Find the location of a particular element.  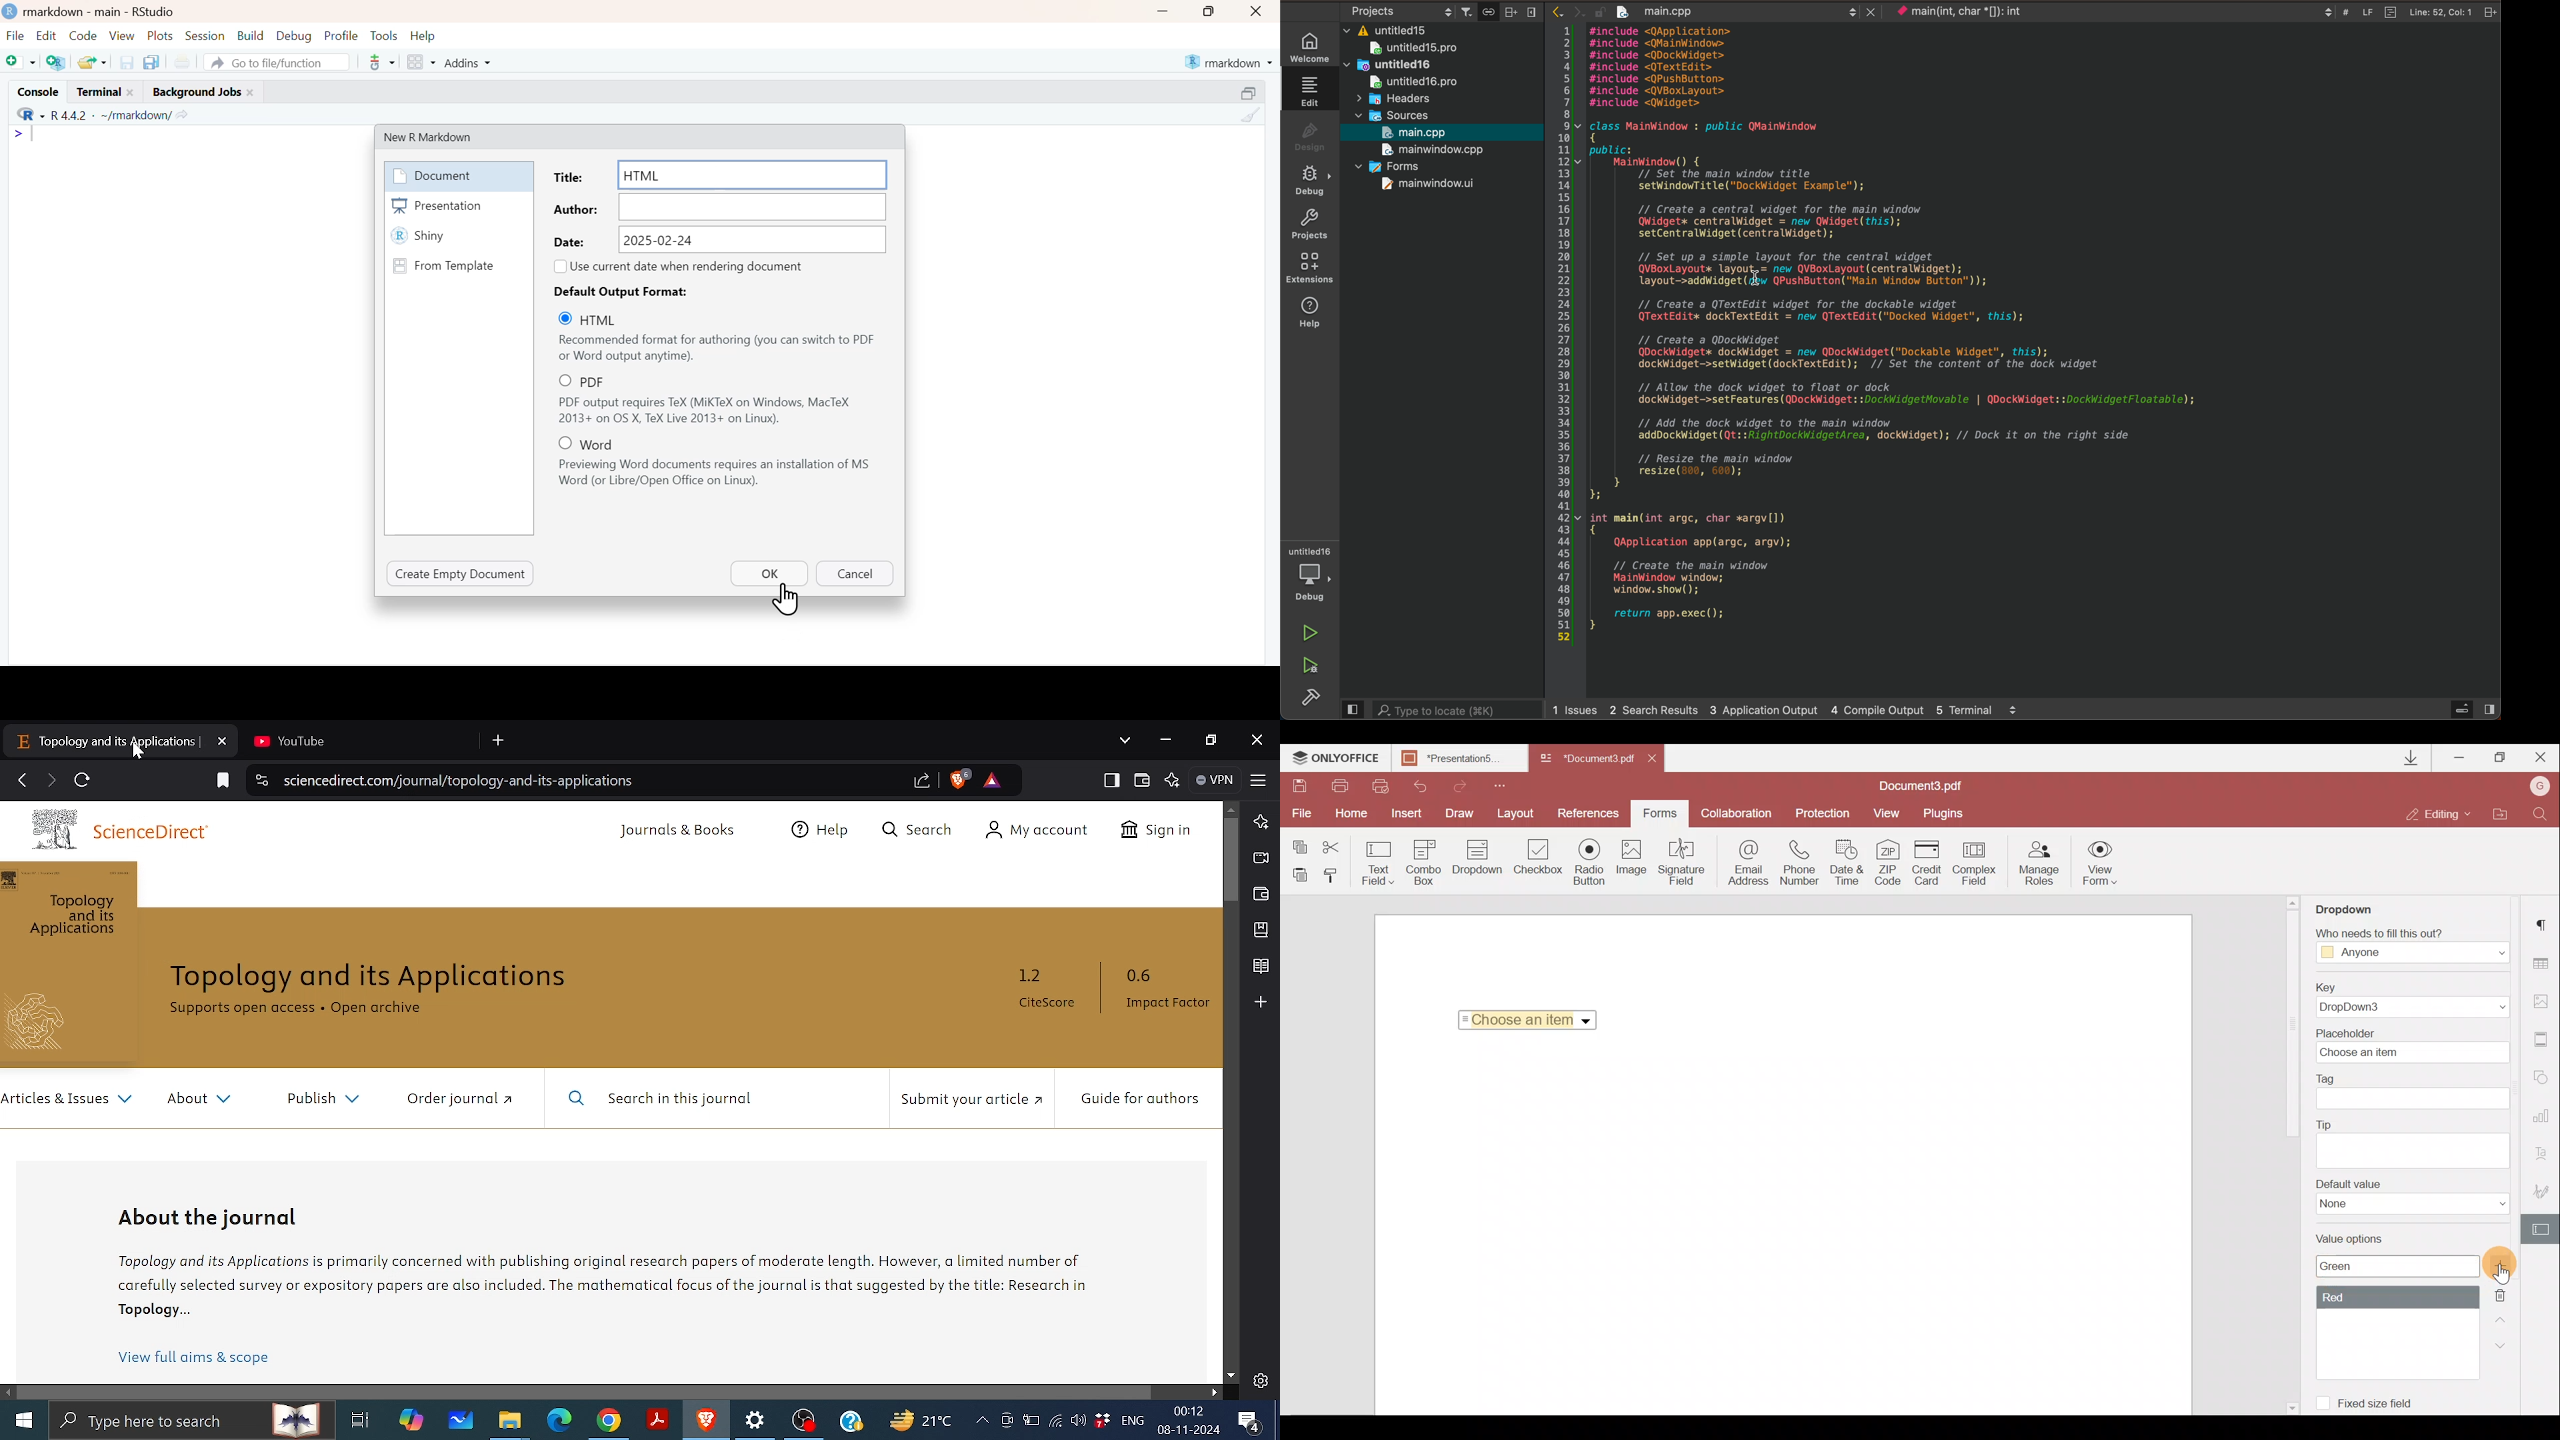

Remove is located at coordinates (2503, 1291).